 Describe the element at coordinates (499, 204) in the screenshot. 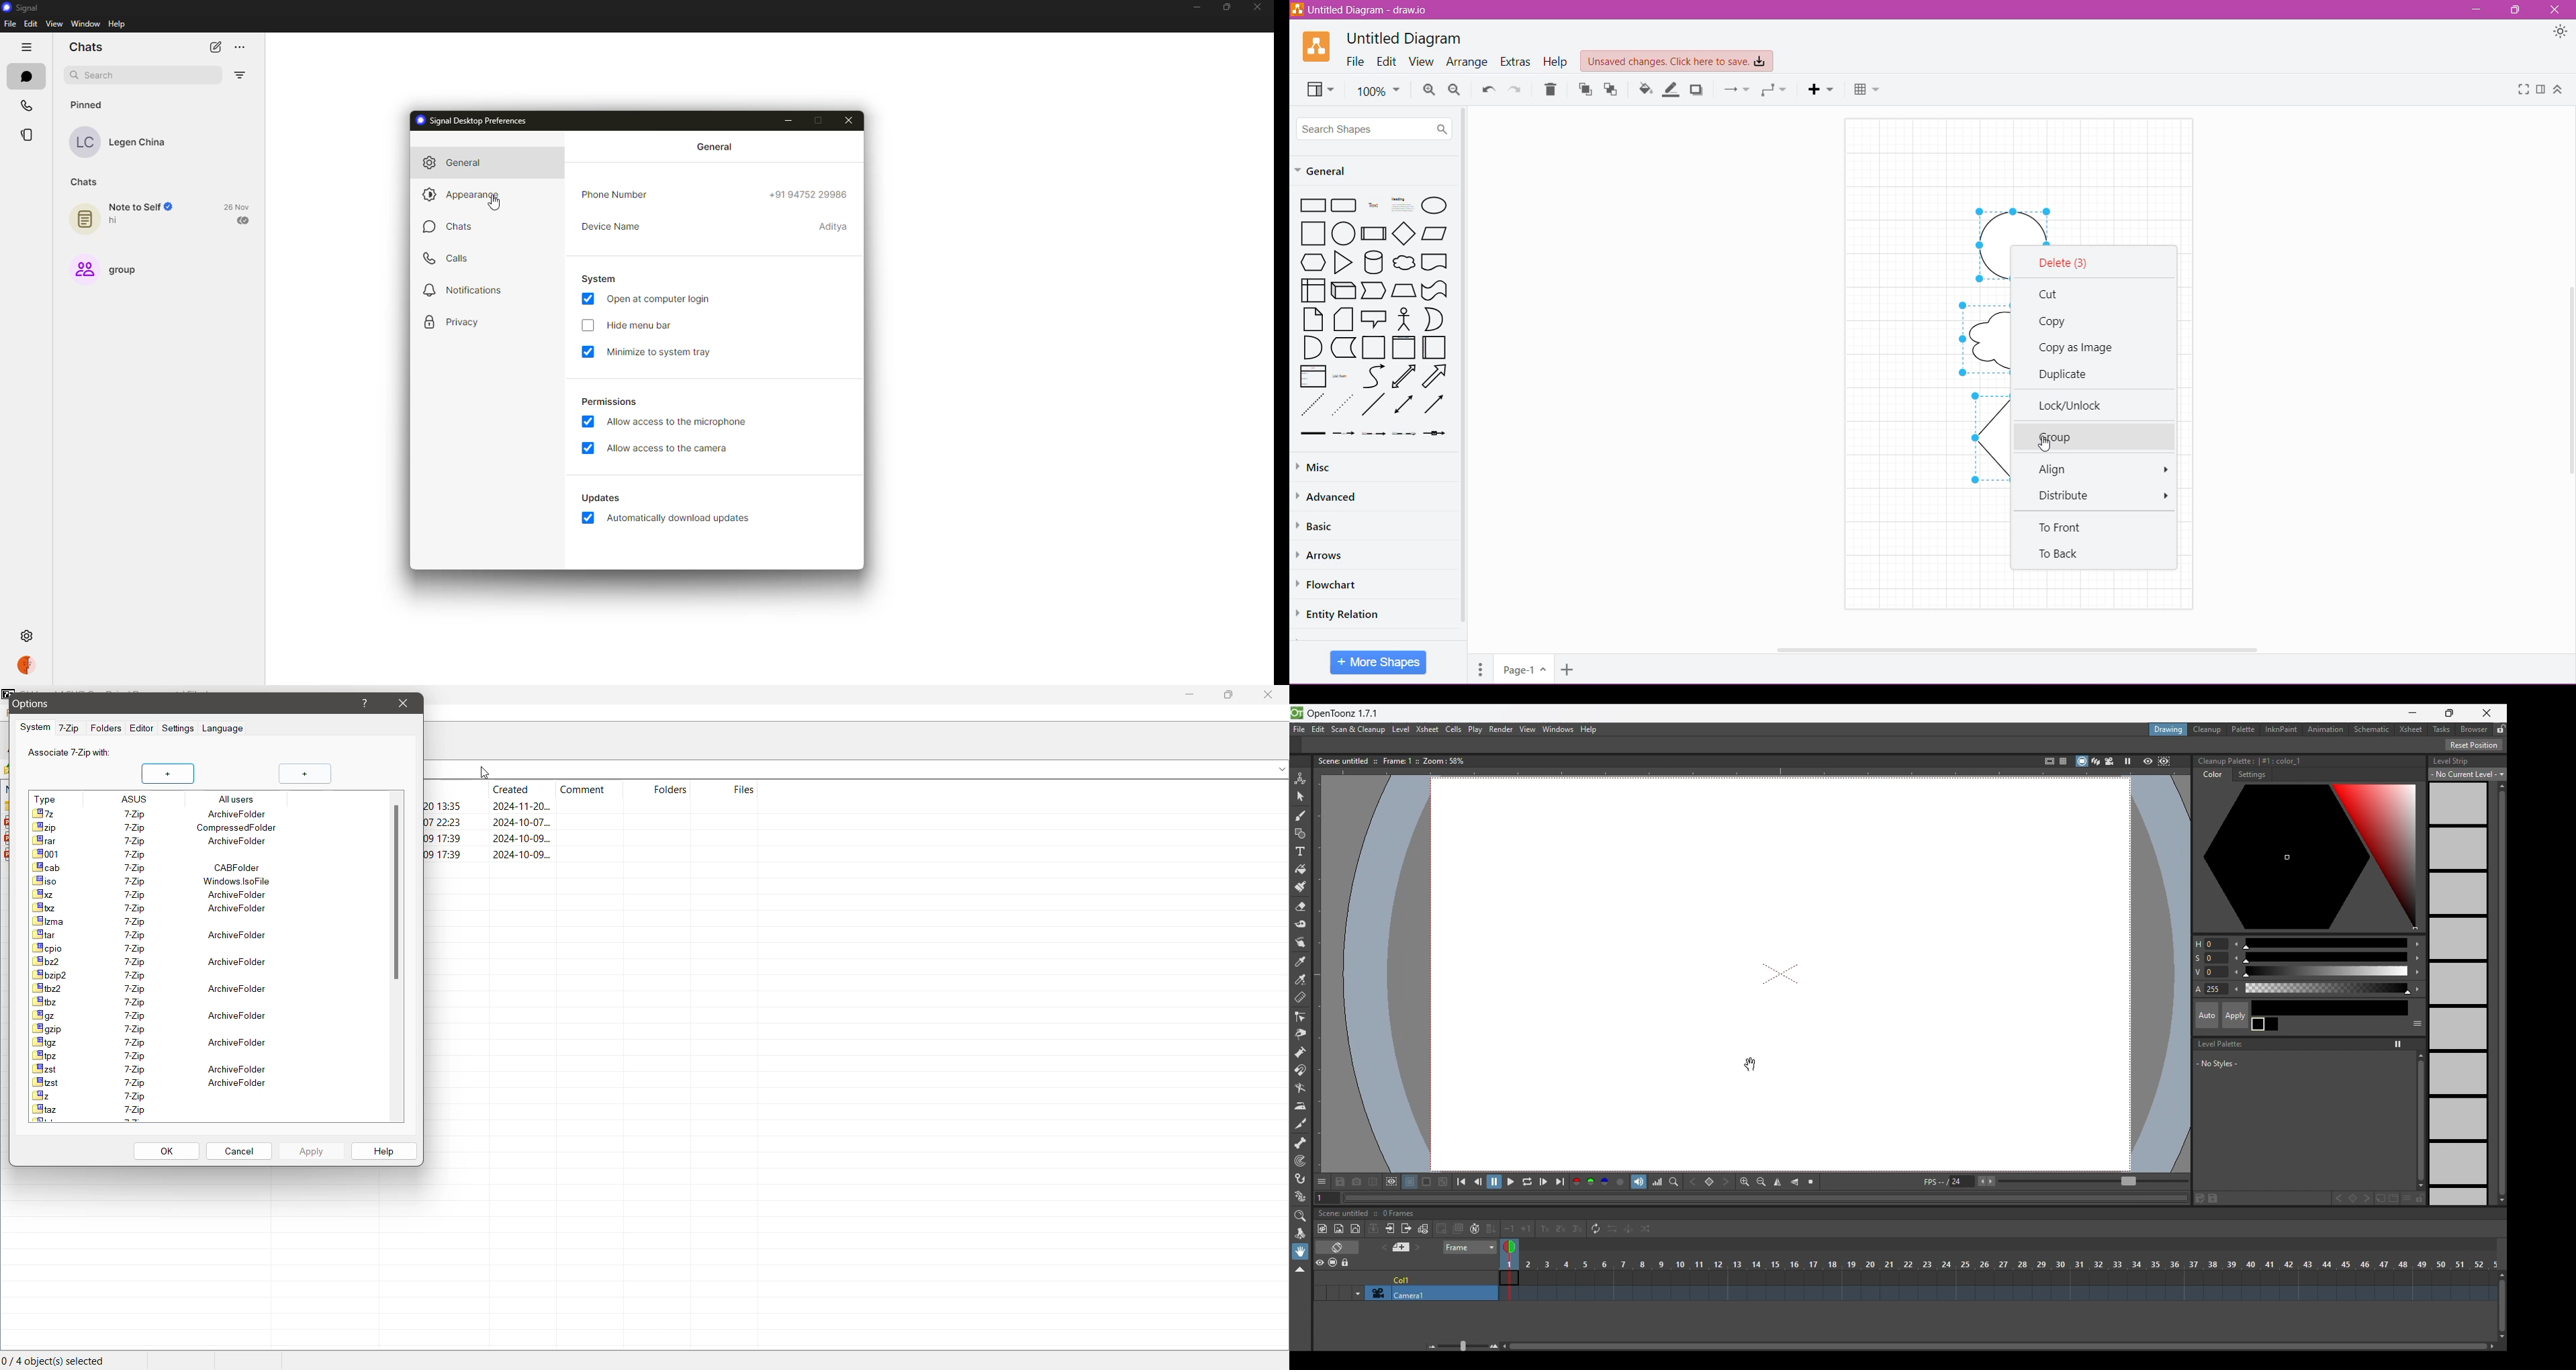

I see `cursor` at that location.